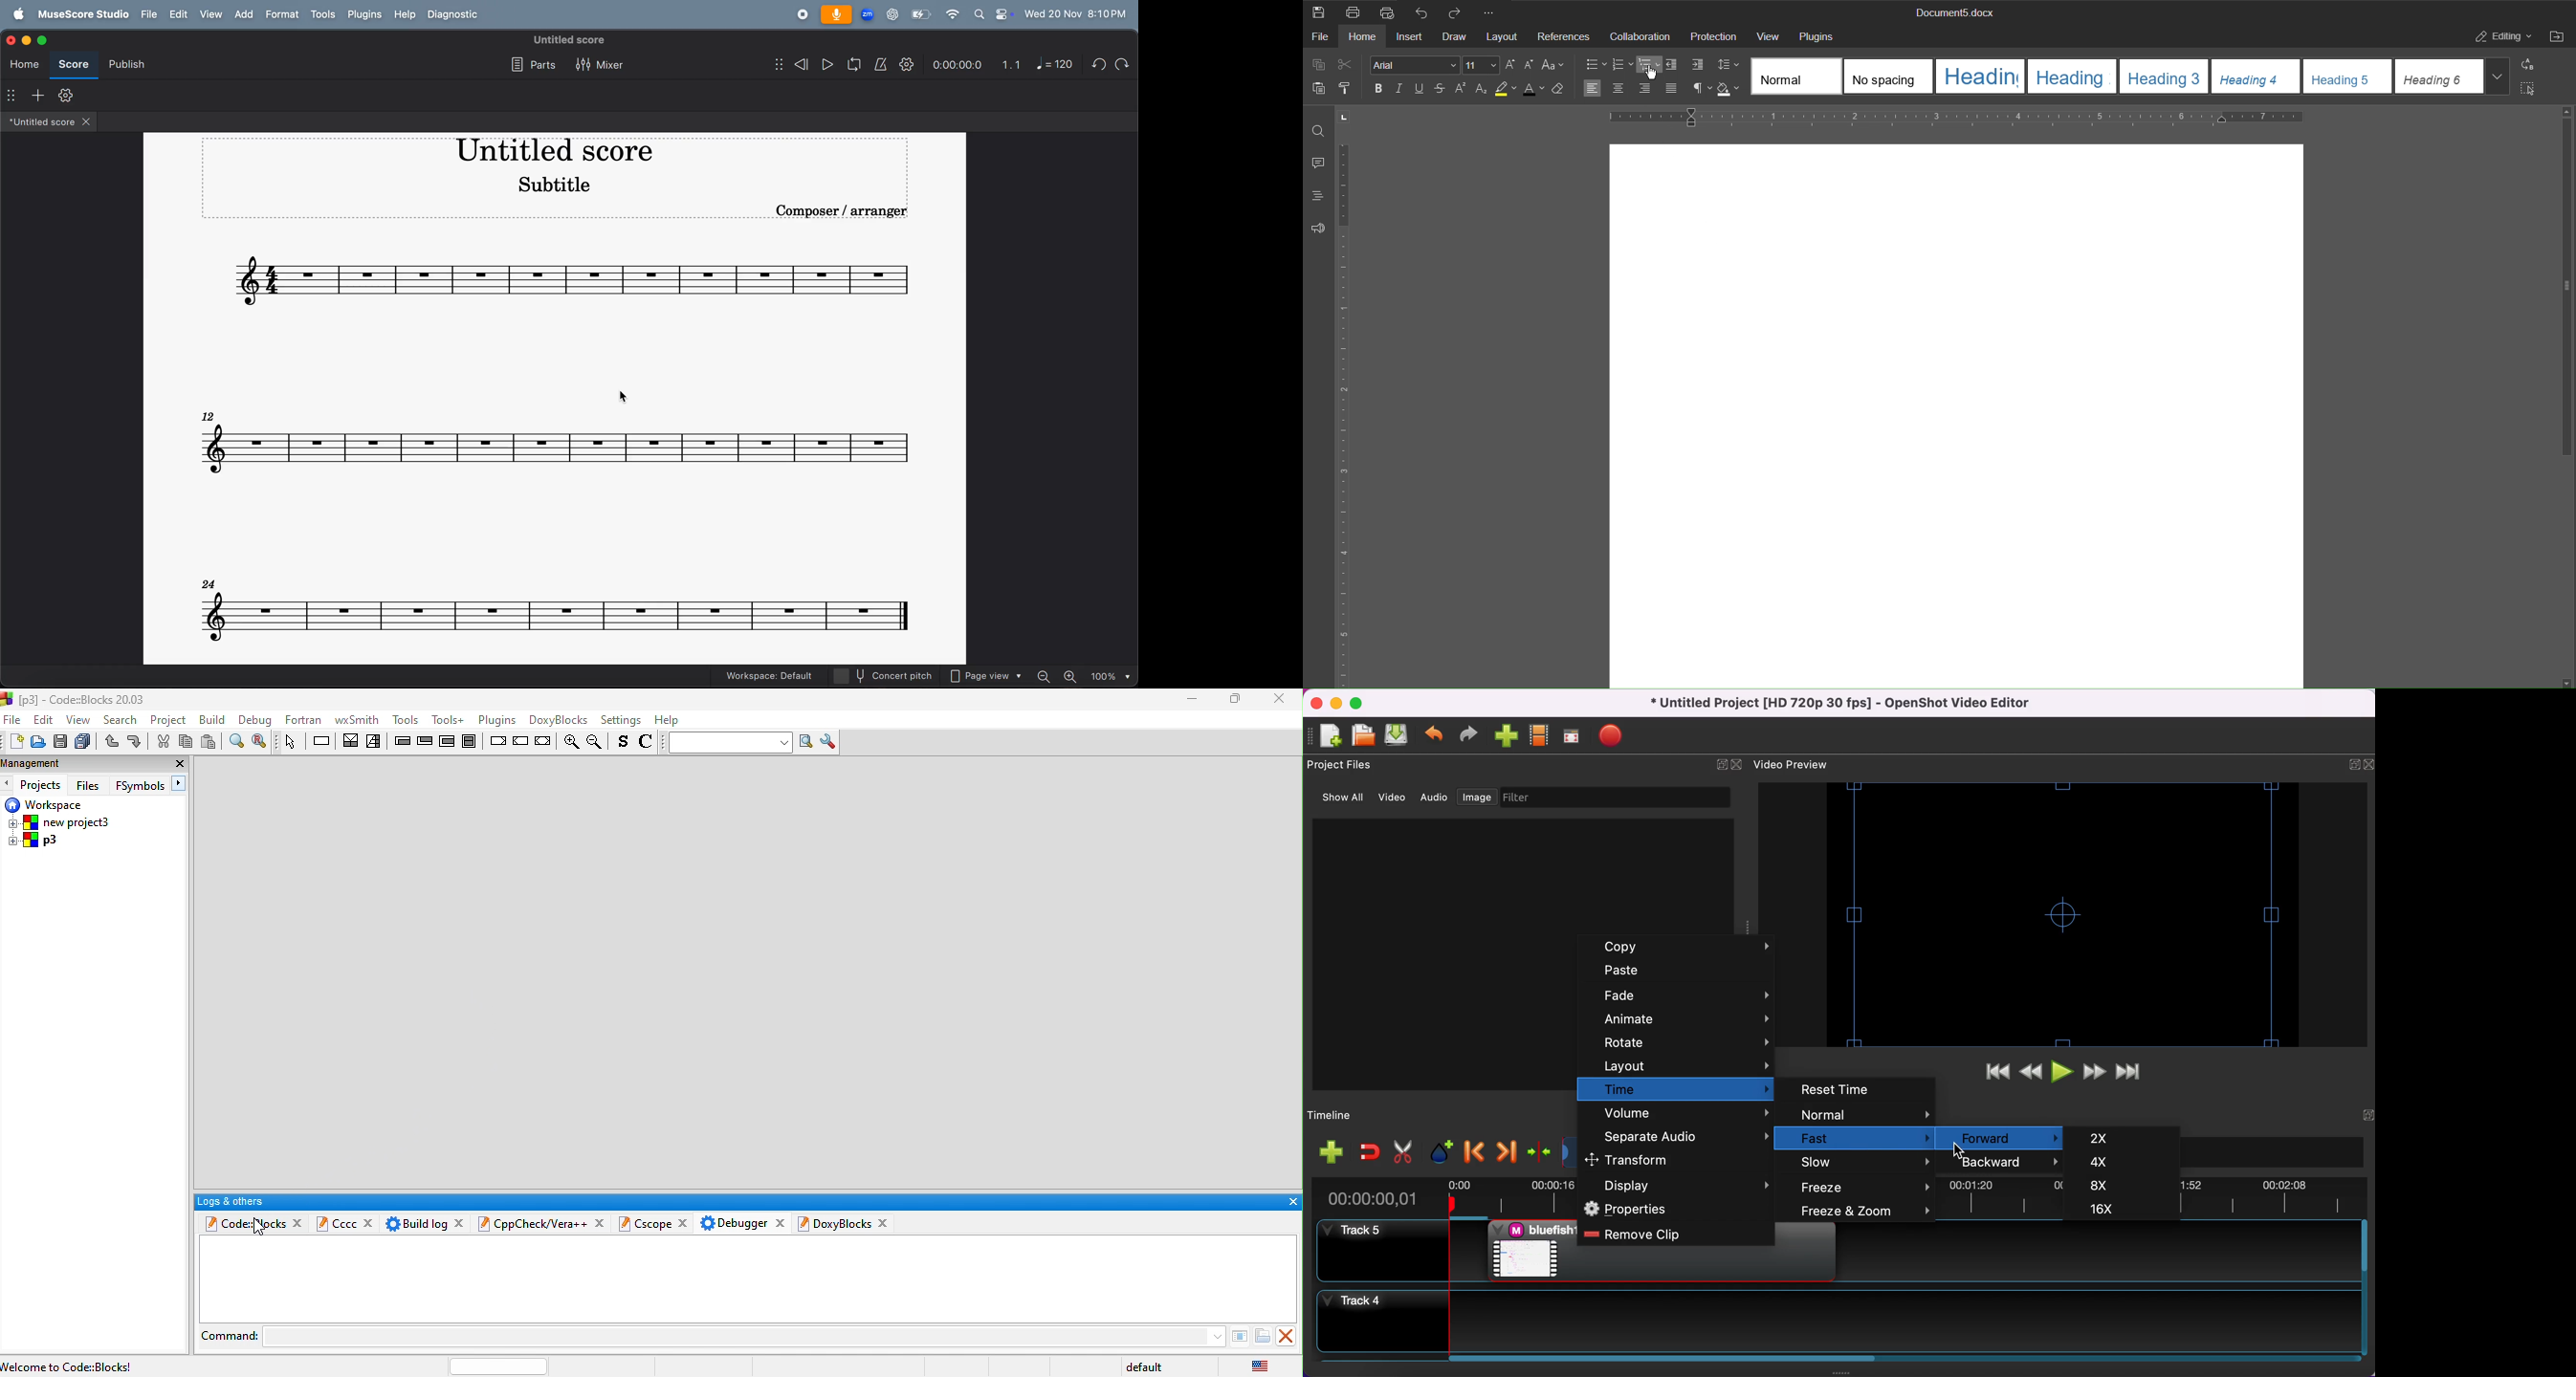 The image size is (2576, 1400). What do you see at coordinates (110, 742) in the screenshot?
I see `undo` at bounding box center [110, 742].